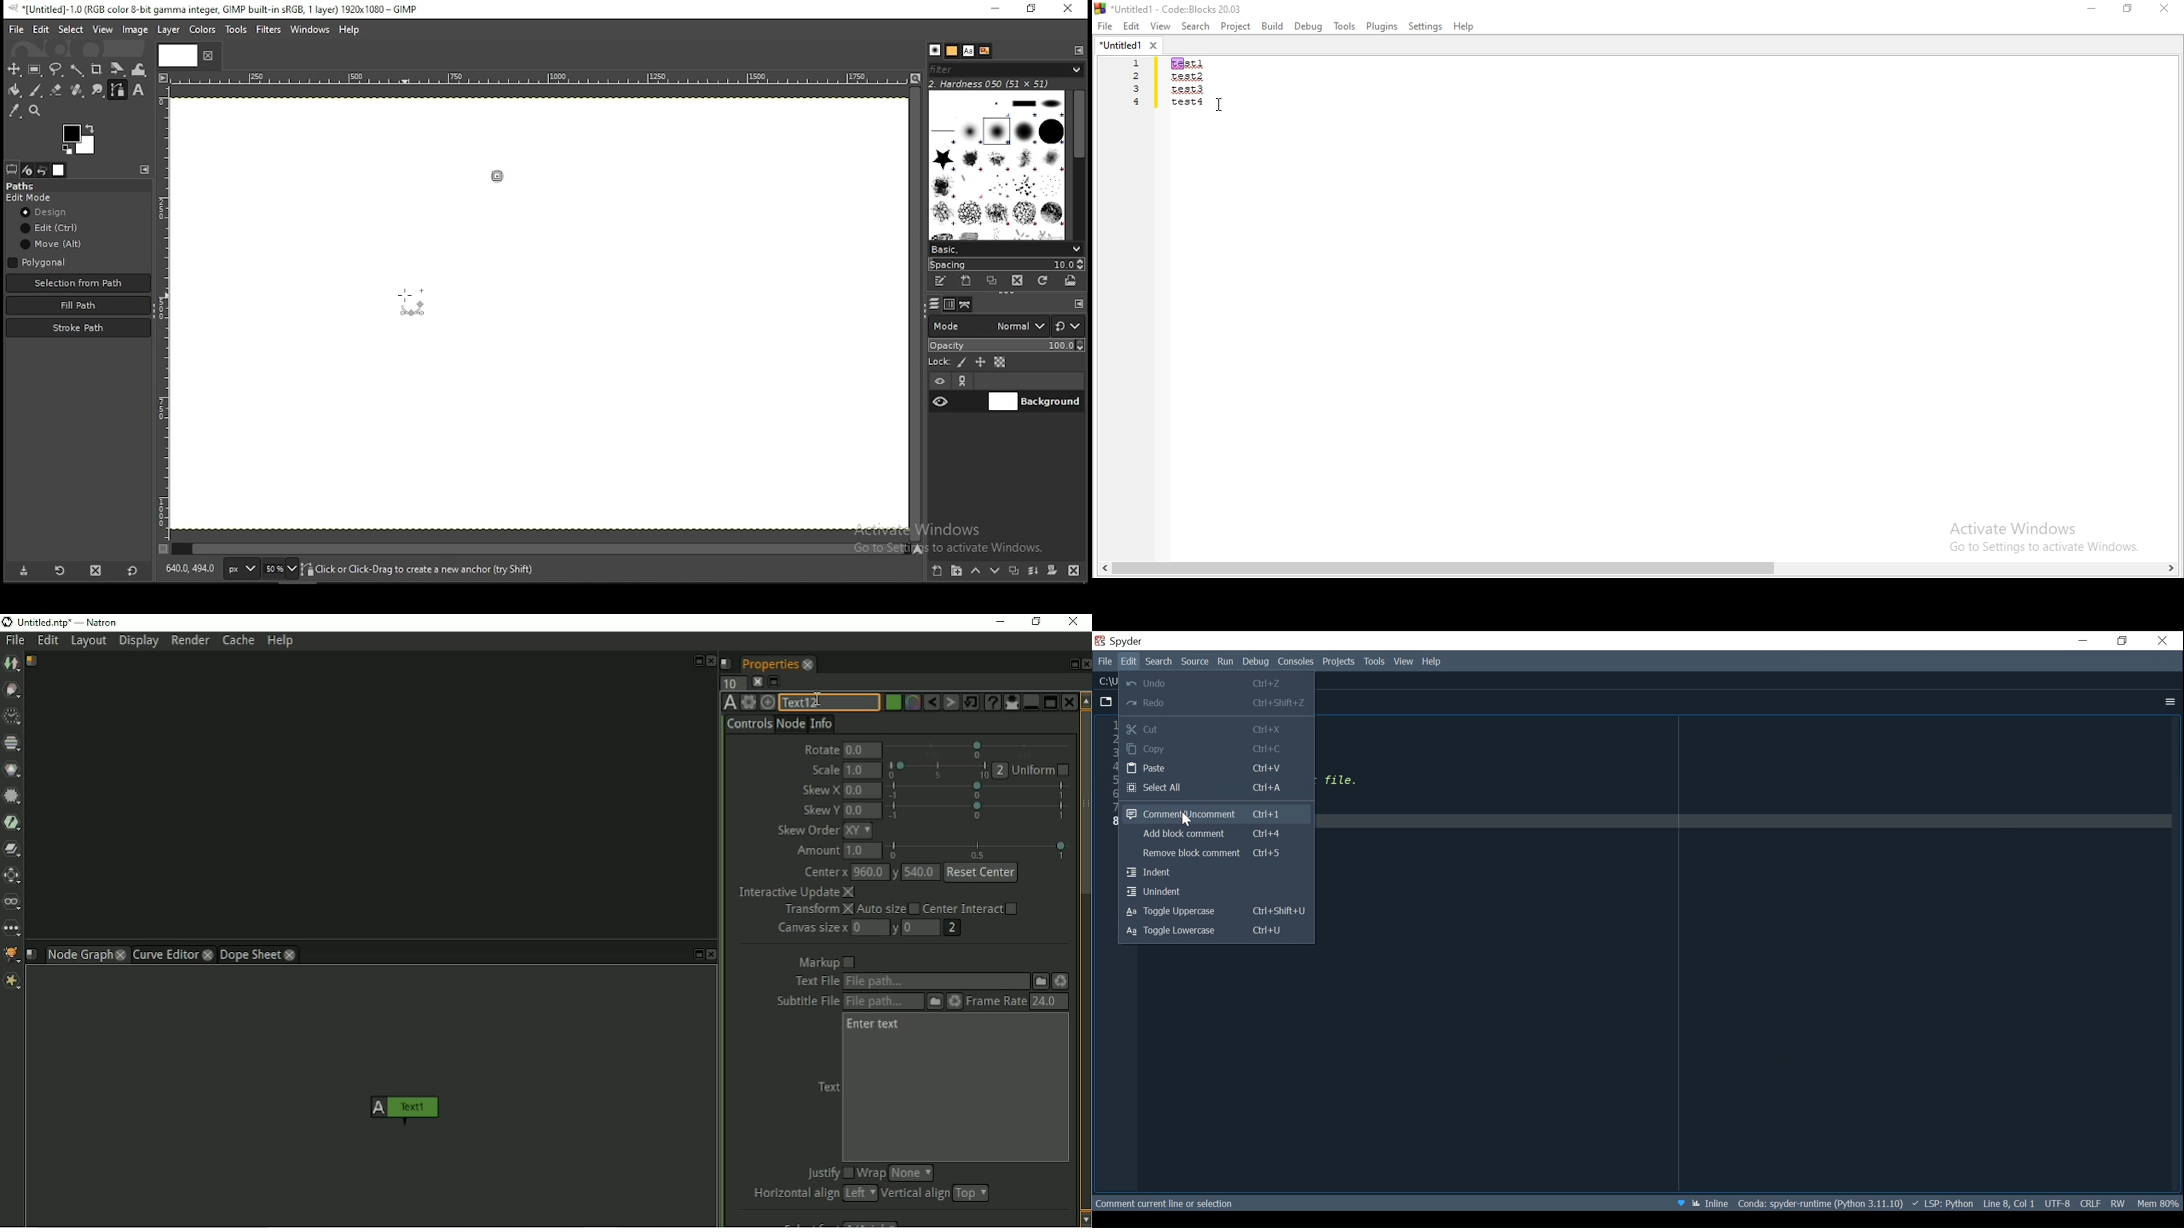 The height and width of the screenshot is (1232, 2184). What do you see at coordinates (1215, 682) in the screenshot?
I see `Undo` at bounding box center [1215, 682].